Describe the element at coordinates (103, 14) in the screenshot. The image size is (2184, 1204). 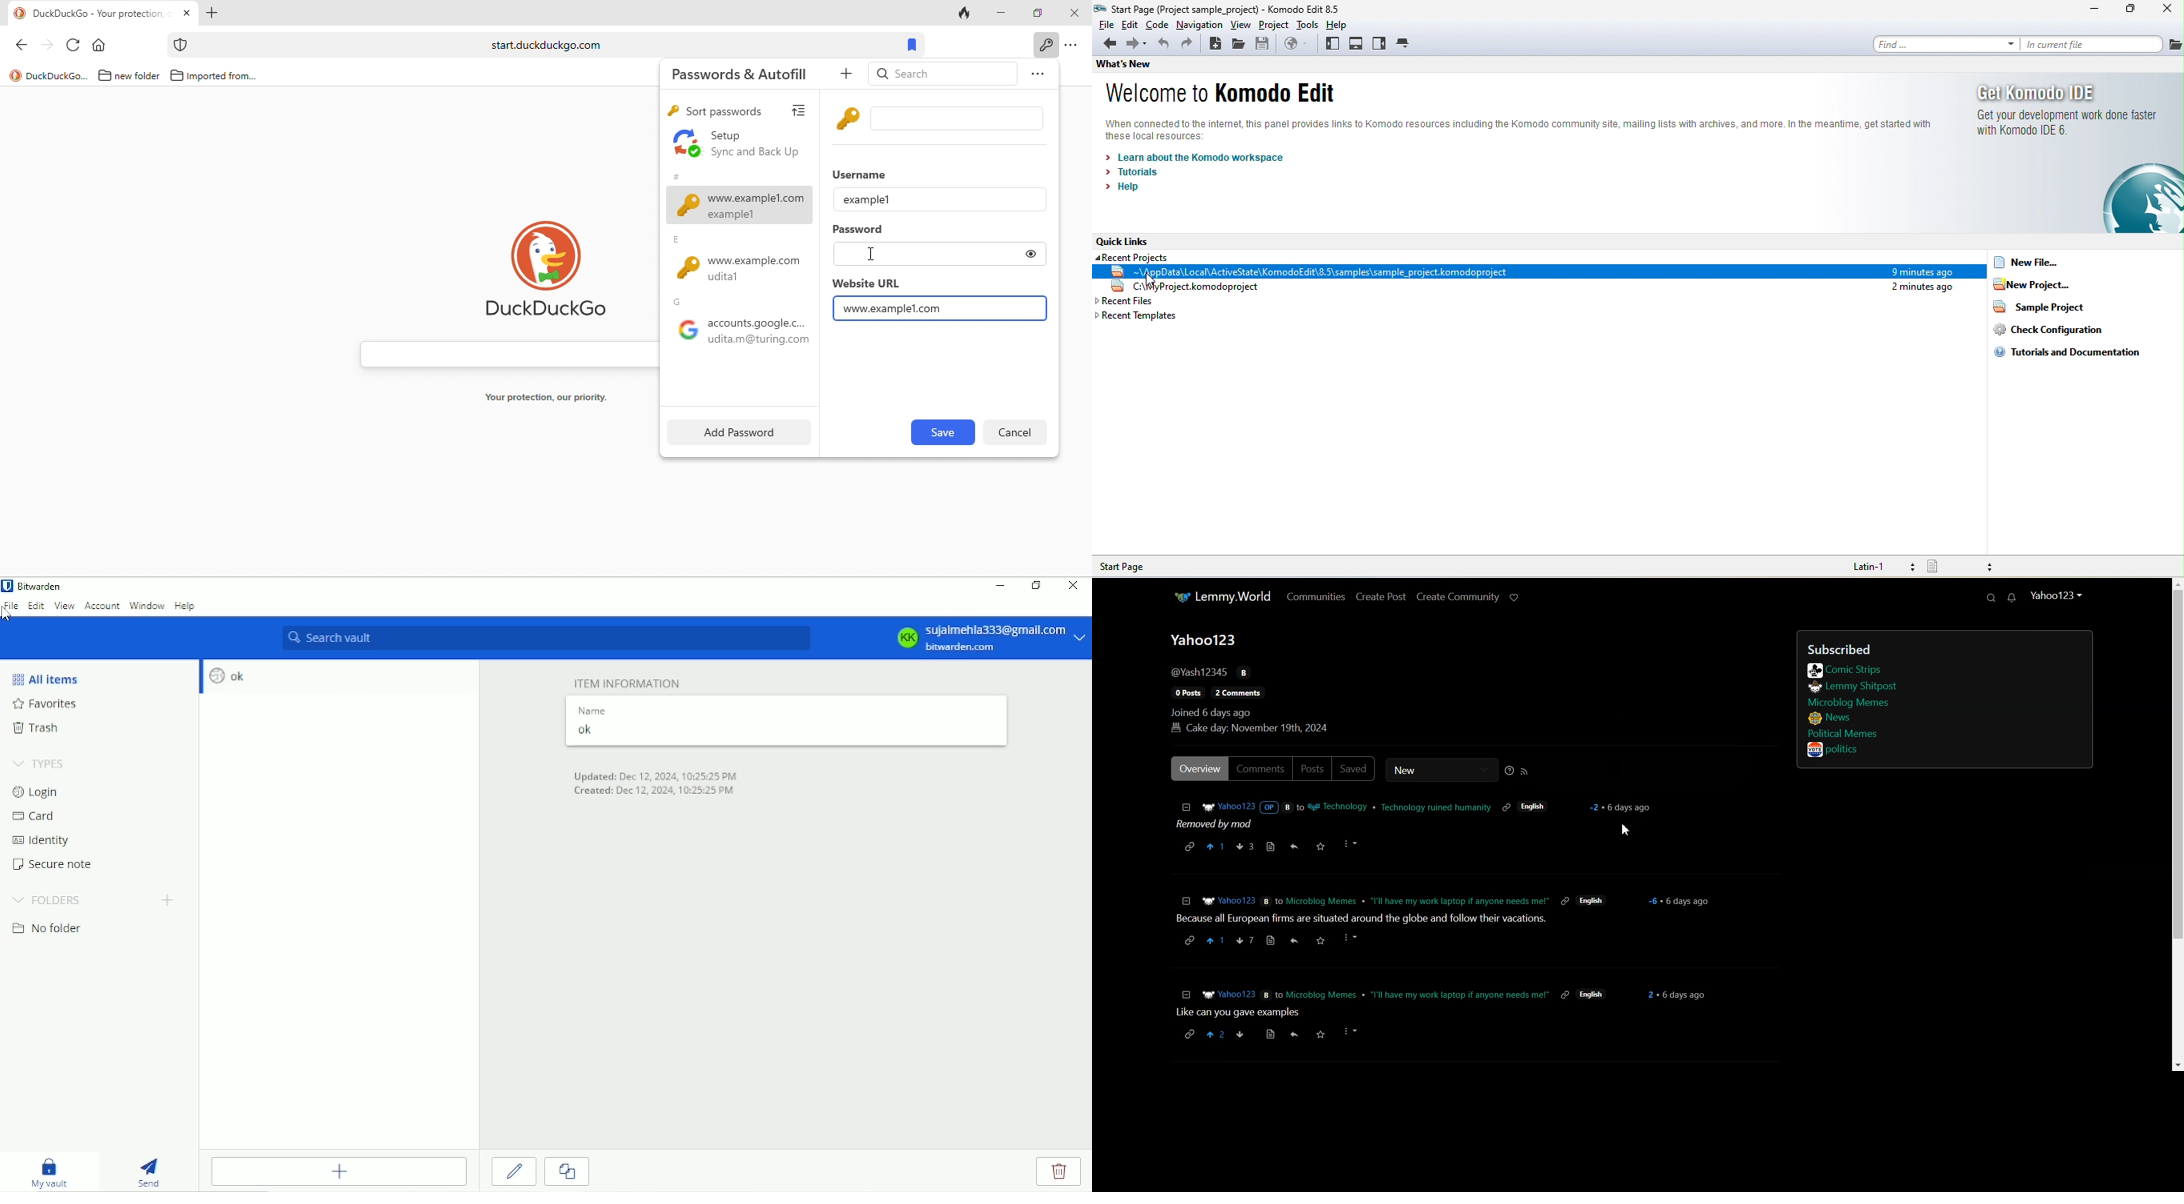
I see `DuckDuckGo - Your protection` at that location.